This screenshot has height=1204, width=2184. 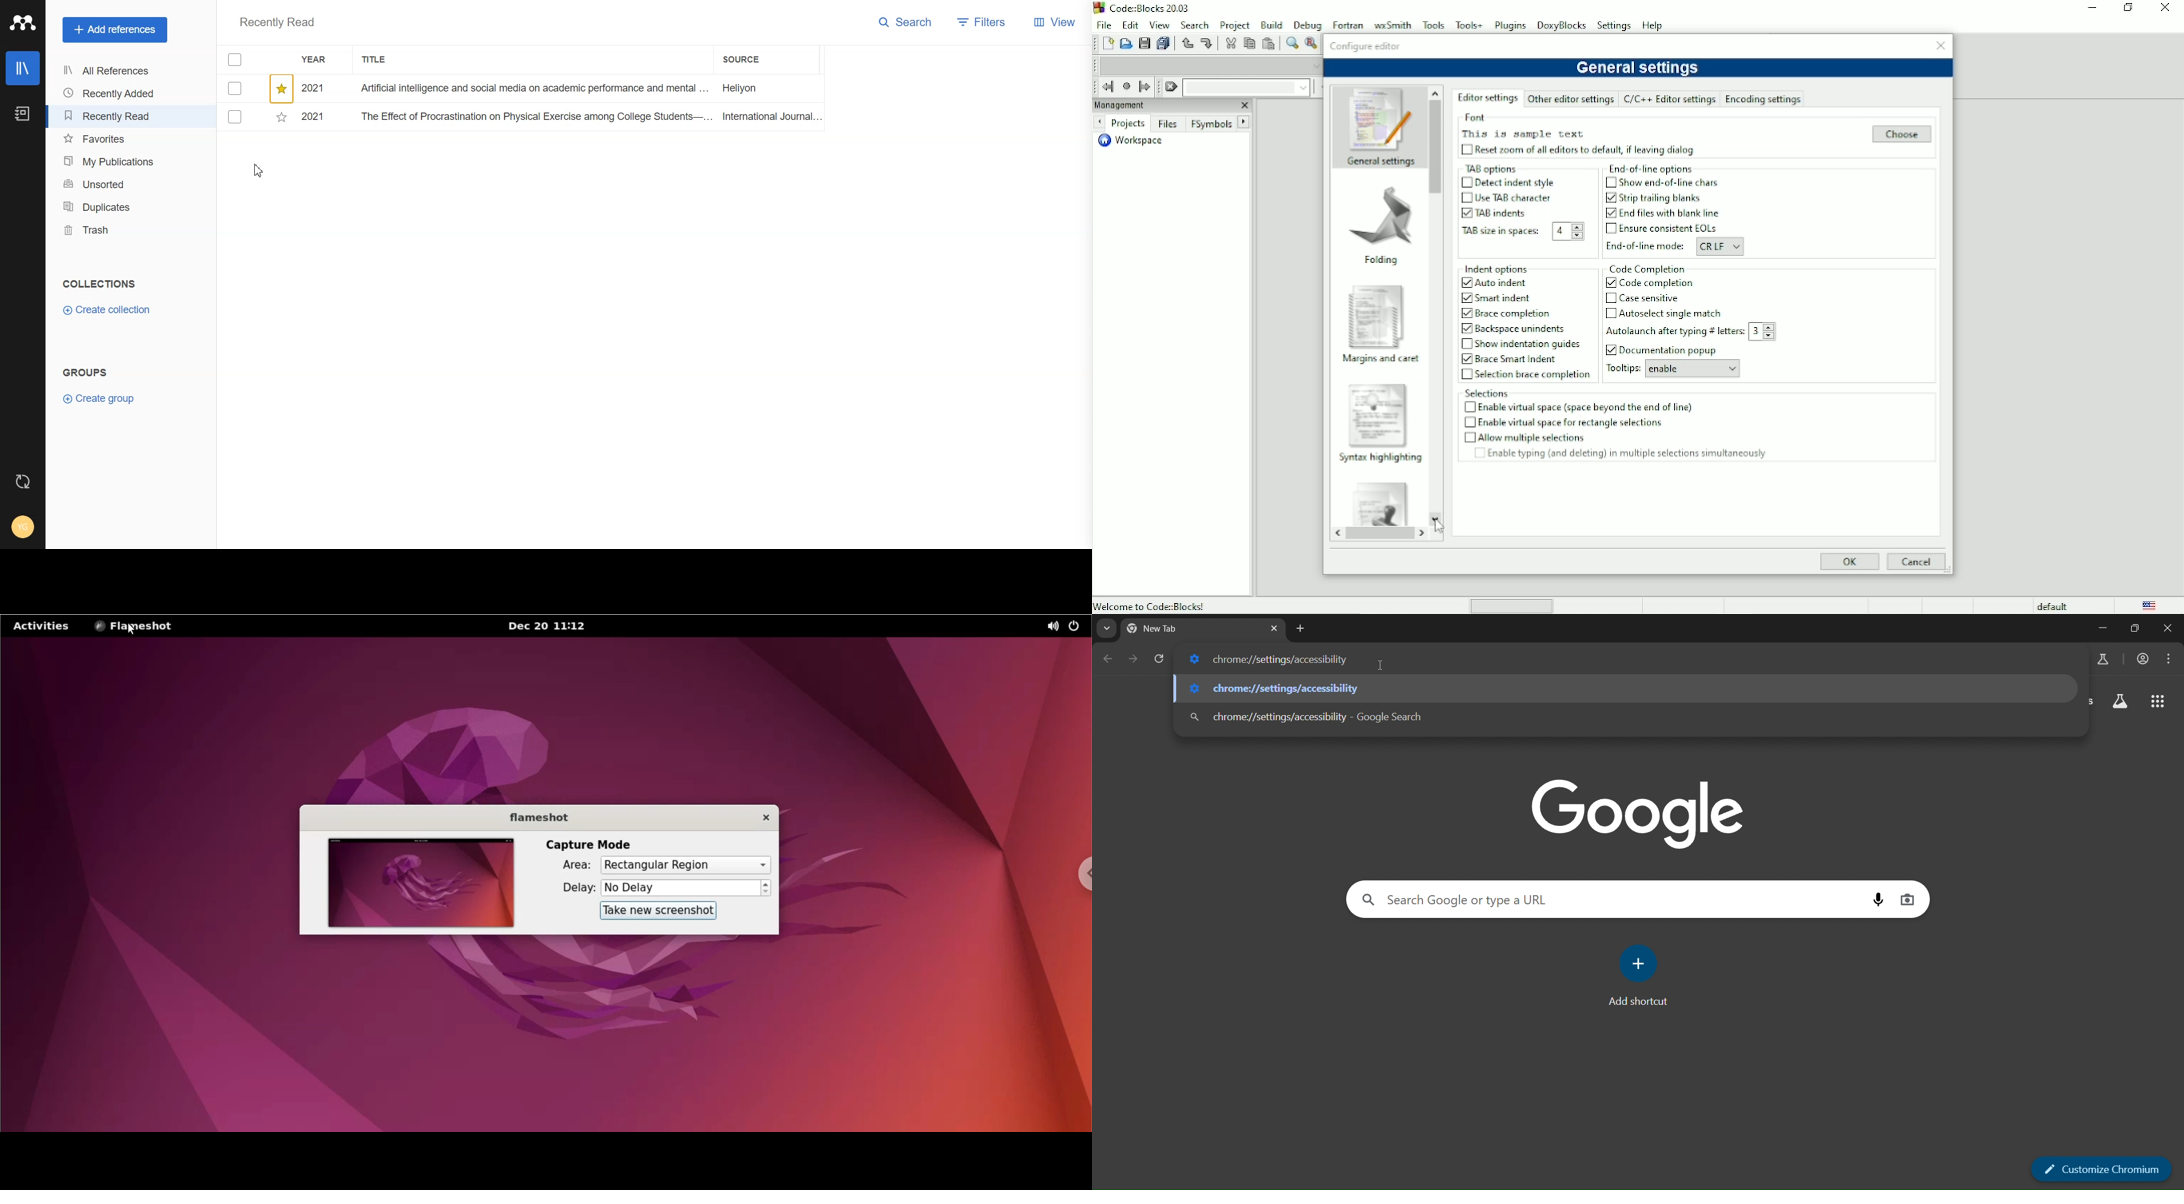 I want to click on End files with blank line, so click(x=1670, y=213).